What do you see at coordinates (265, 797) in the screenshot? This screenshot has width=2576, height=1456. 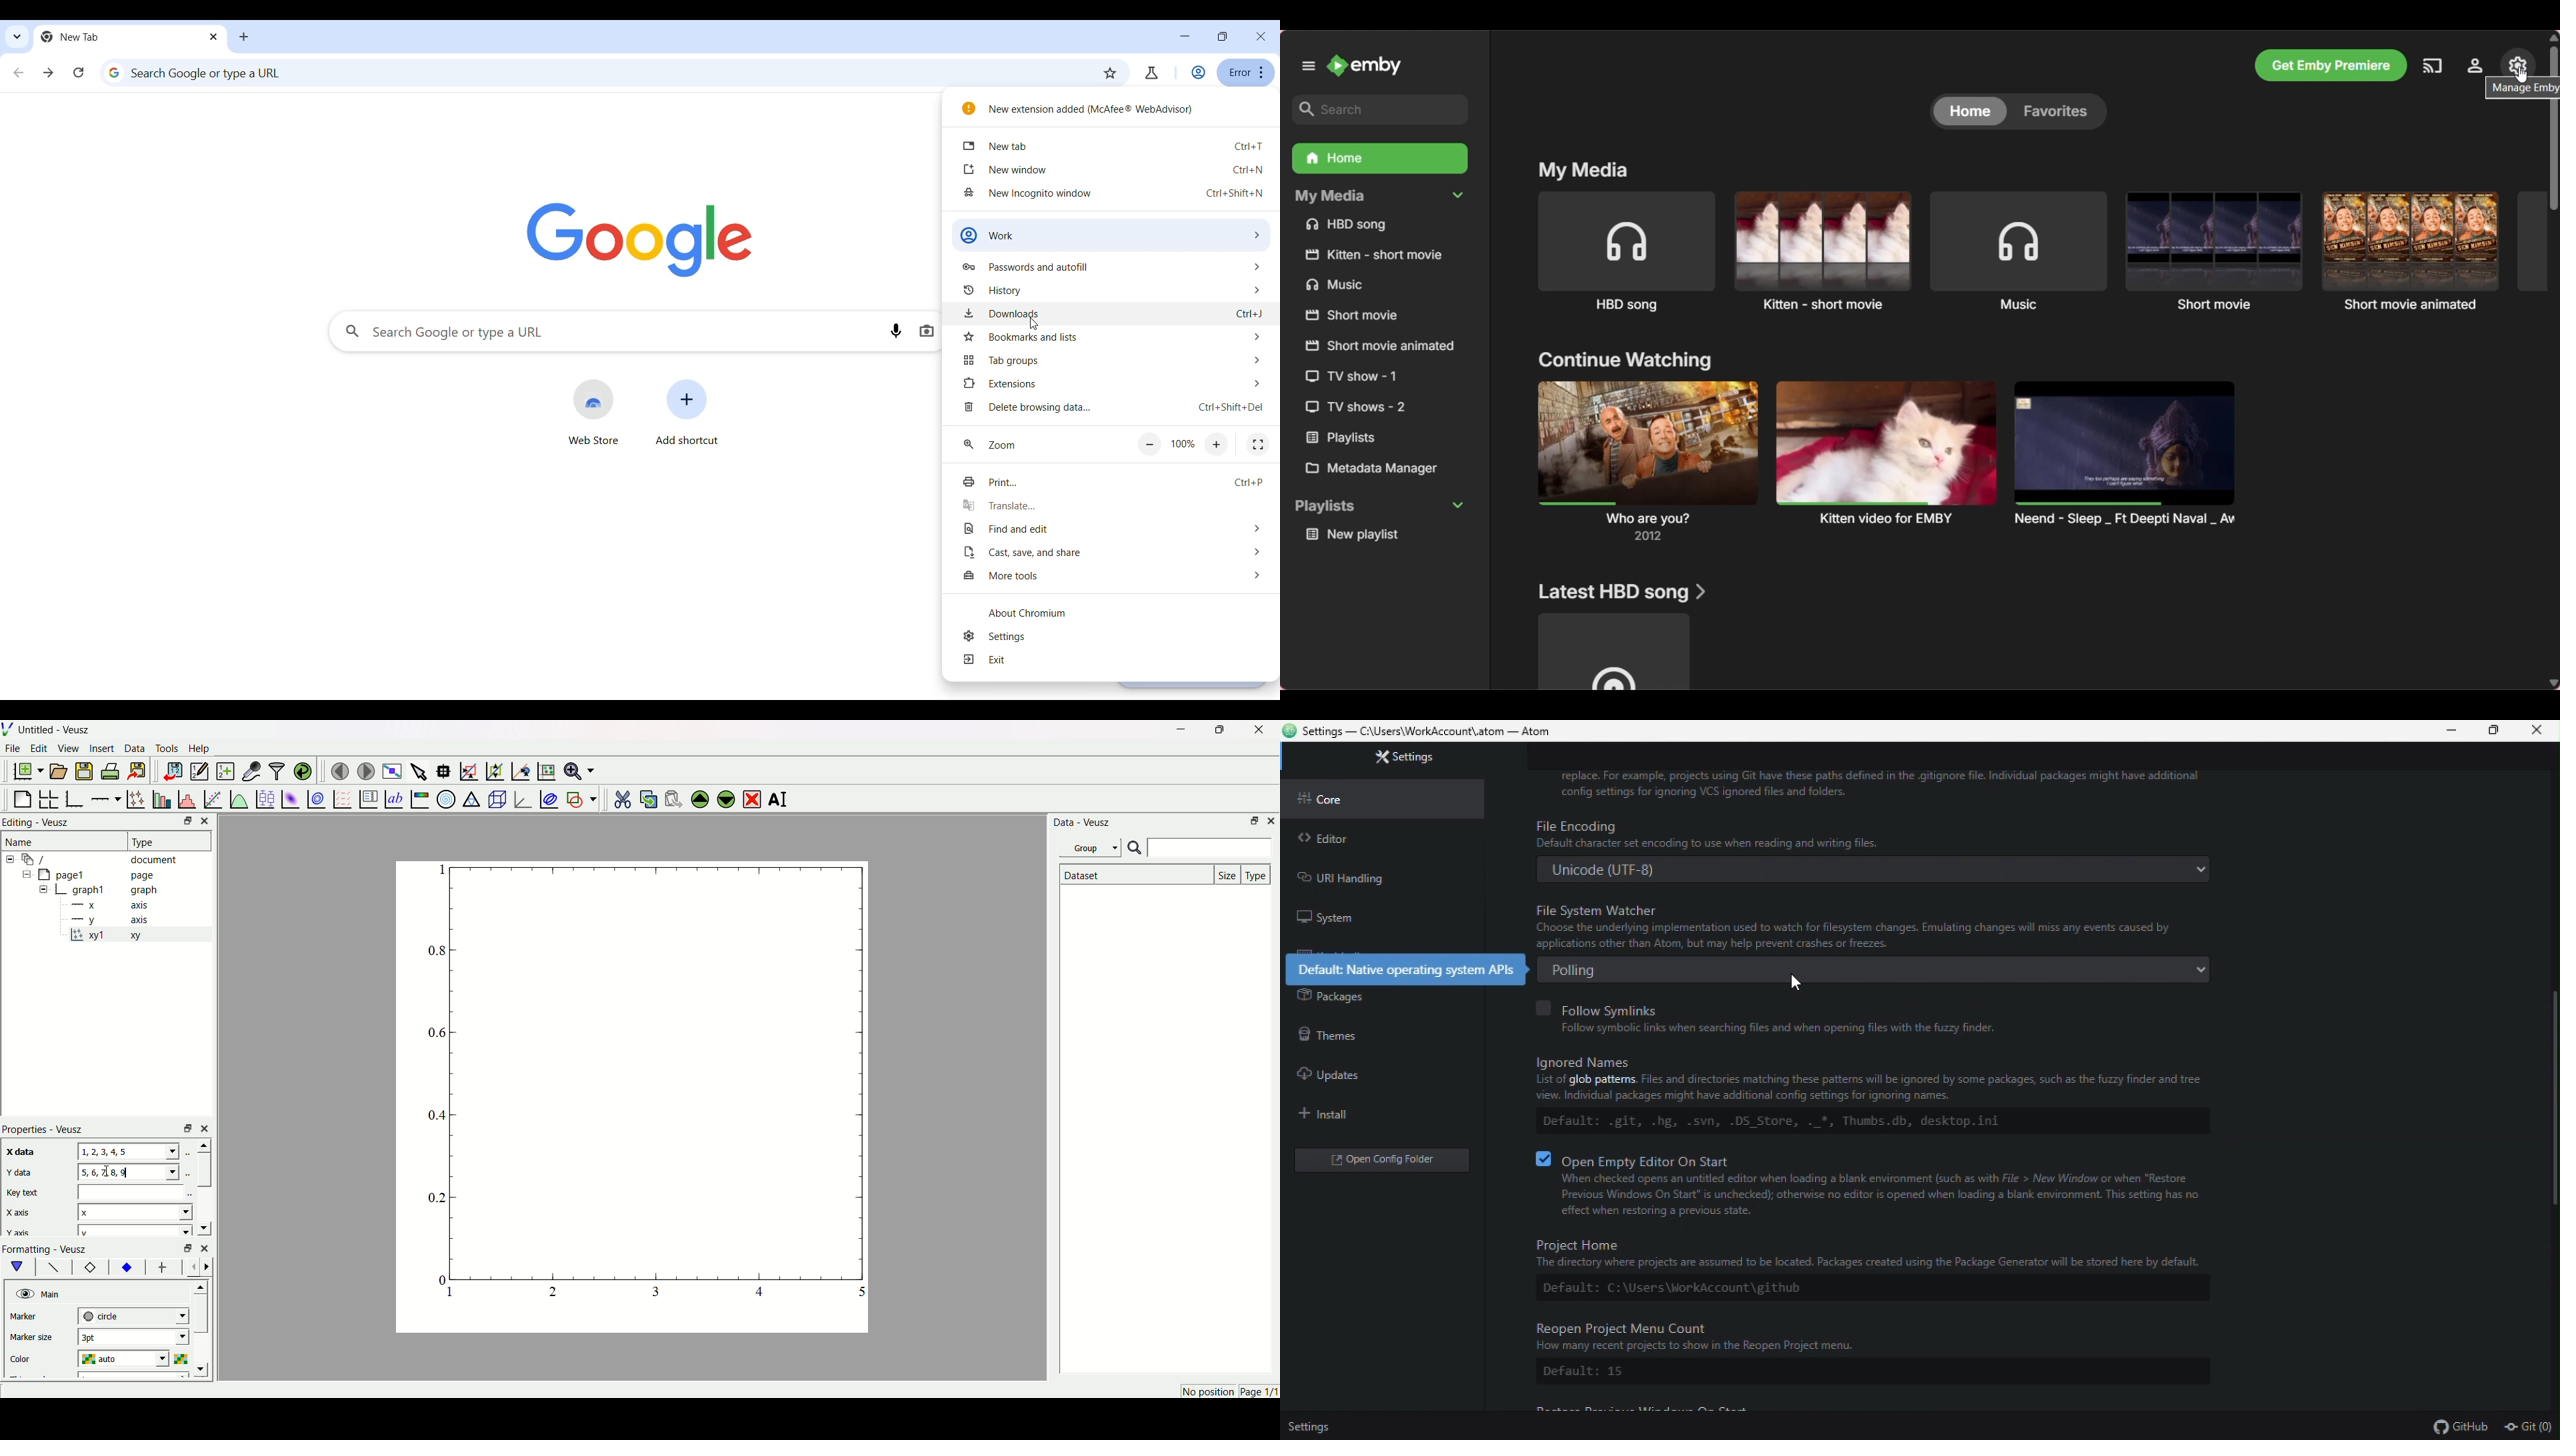 I see `plot box plots` at bounding box center [265, 797].